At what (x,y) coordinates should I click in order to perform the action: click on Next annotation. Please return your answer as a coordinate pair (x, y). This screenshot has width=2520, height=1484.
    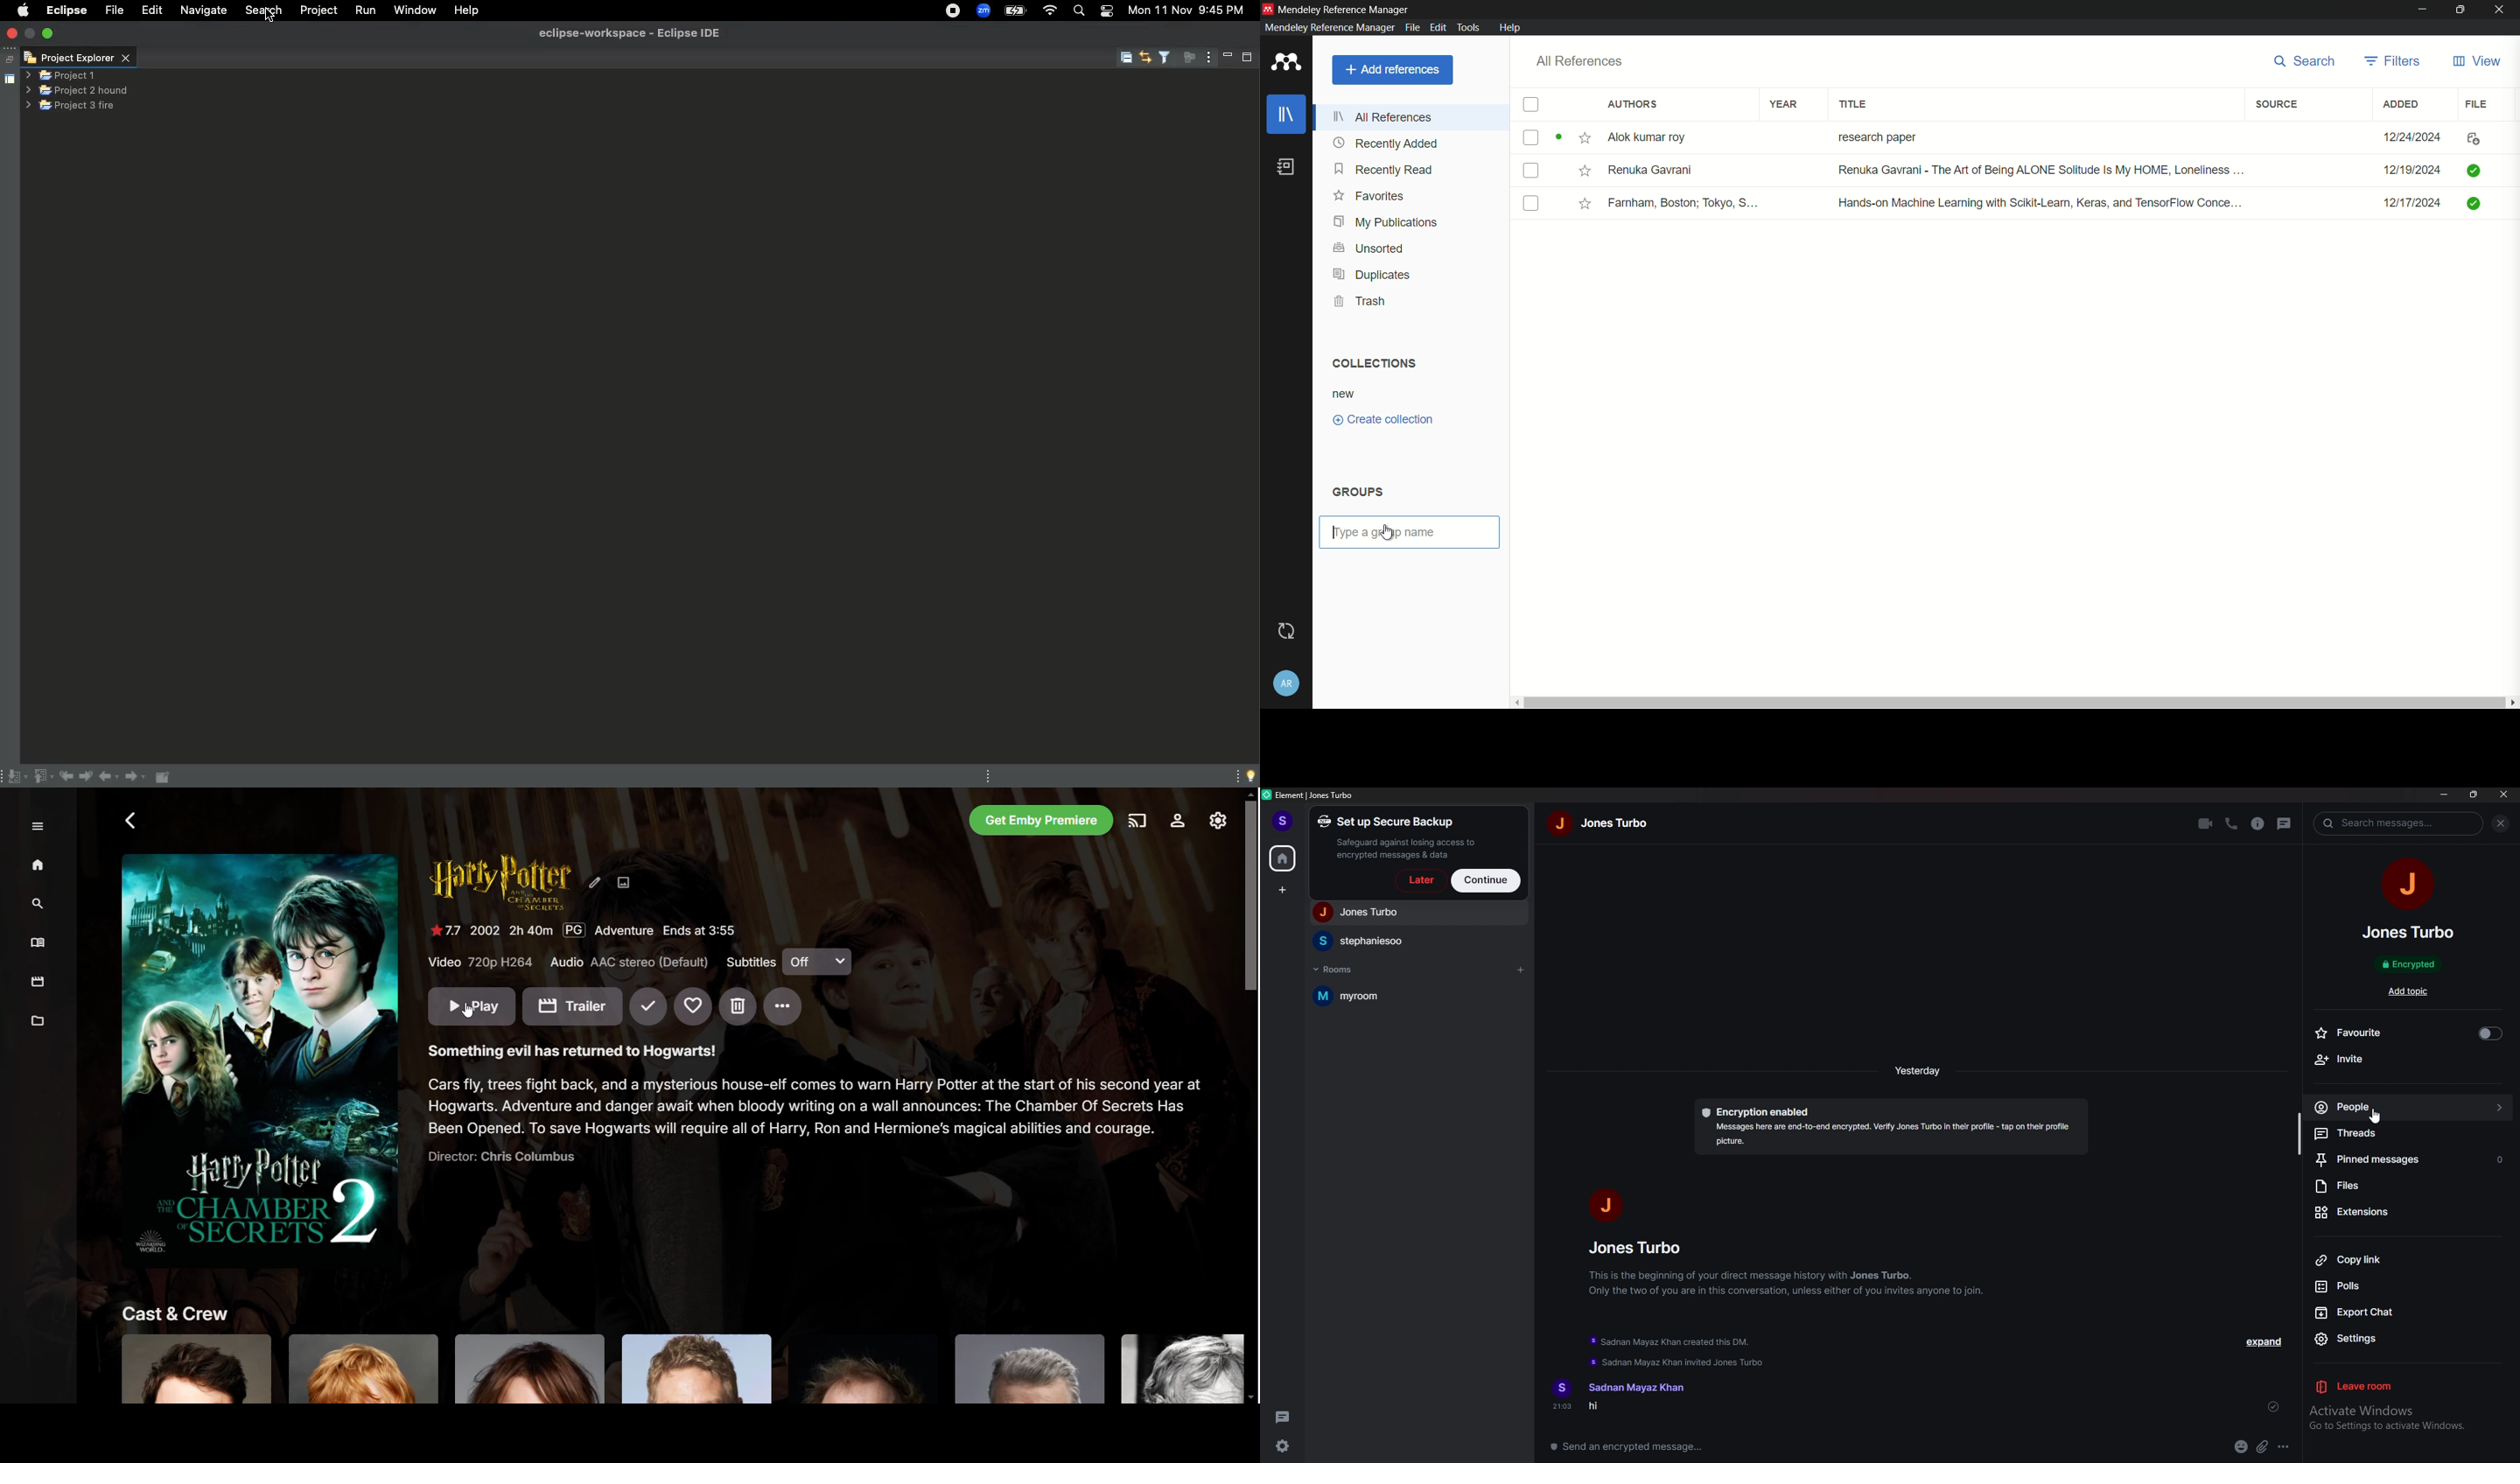
    Looking at the image, I should click on (15, 777).